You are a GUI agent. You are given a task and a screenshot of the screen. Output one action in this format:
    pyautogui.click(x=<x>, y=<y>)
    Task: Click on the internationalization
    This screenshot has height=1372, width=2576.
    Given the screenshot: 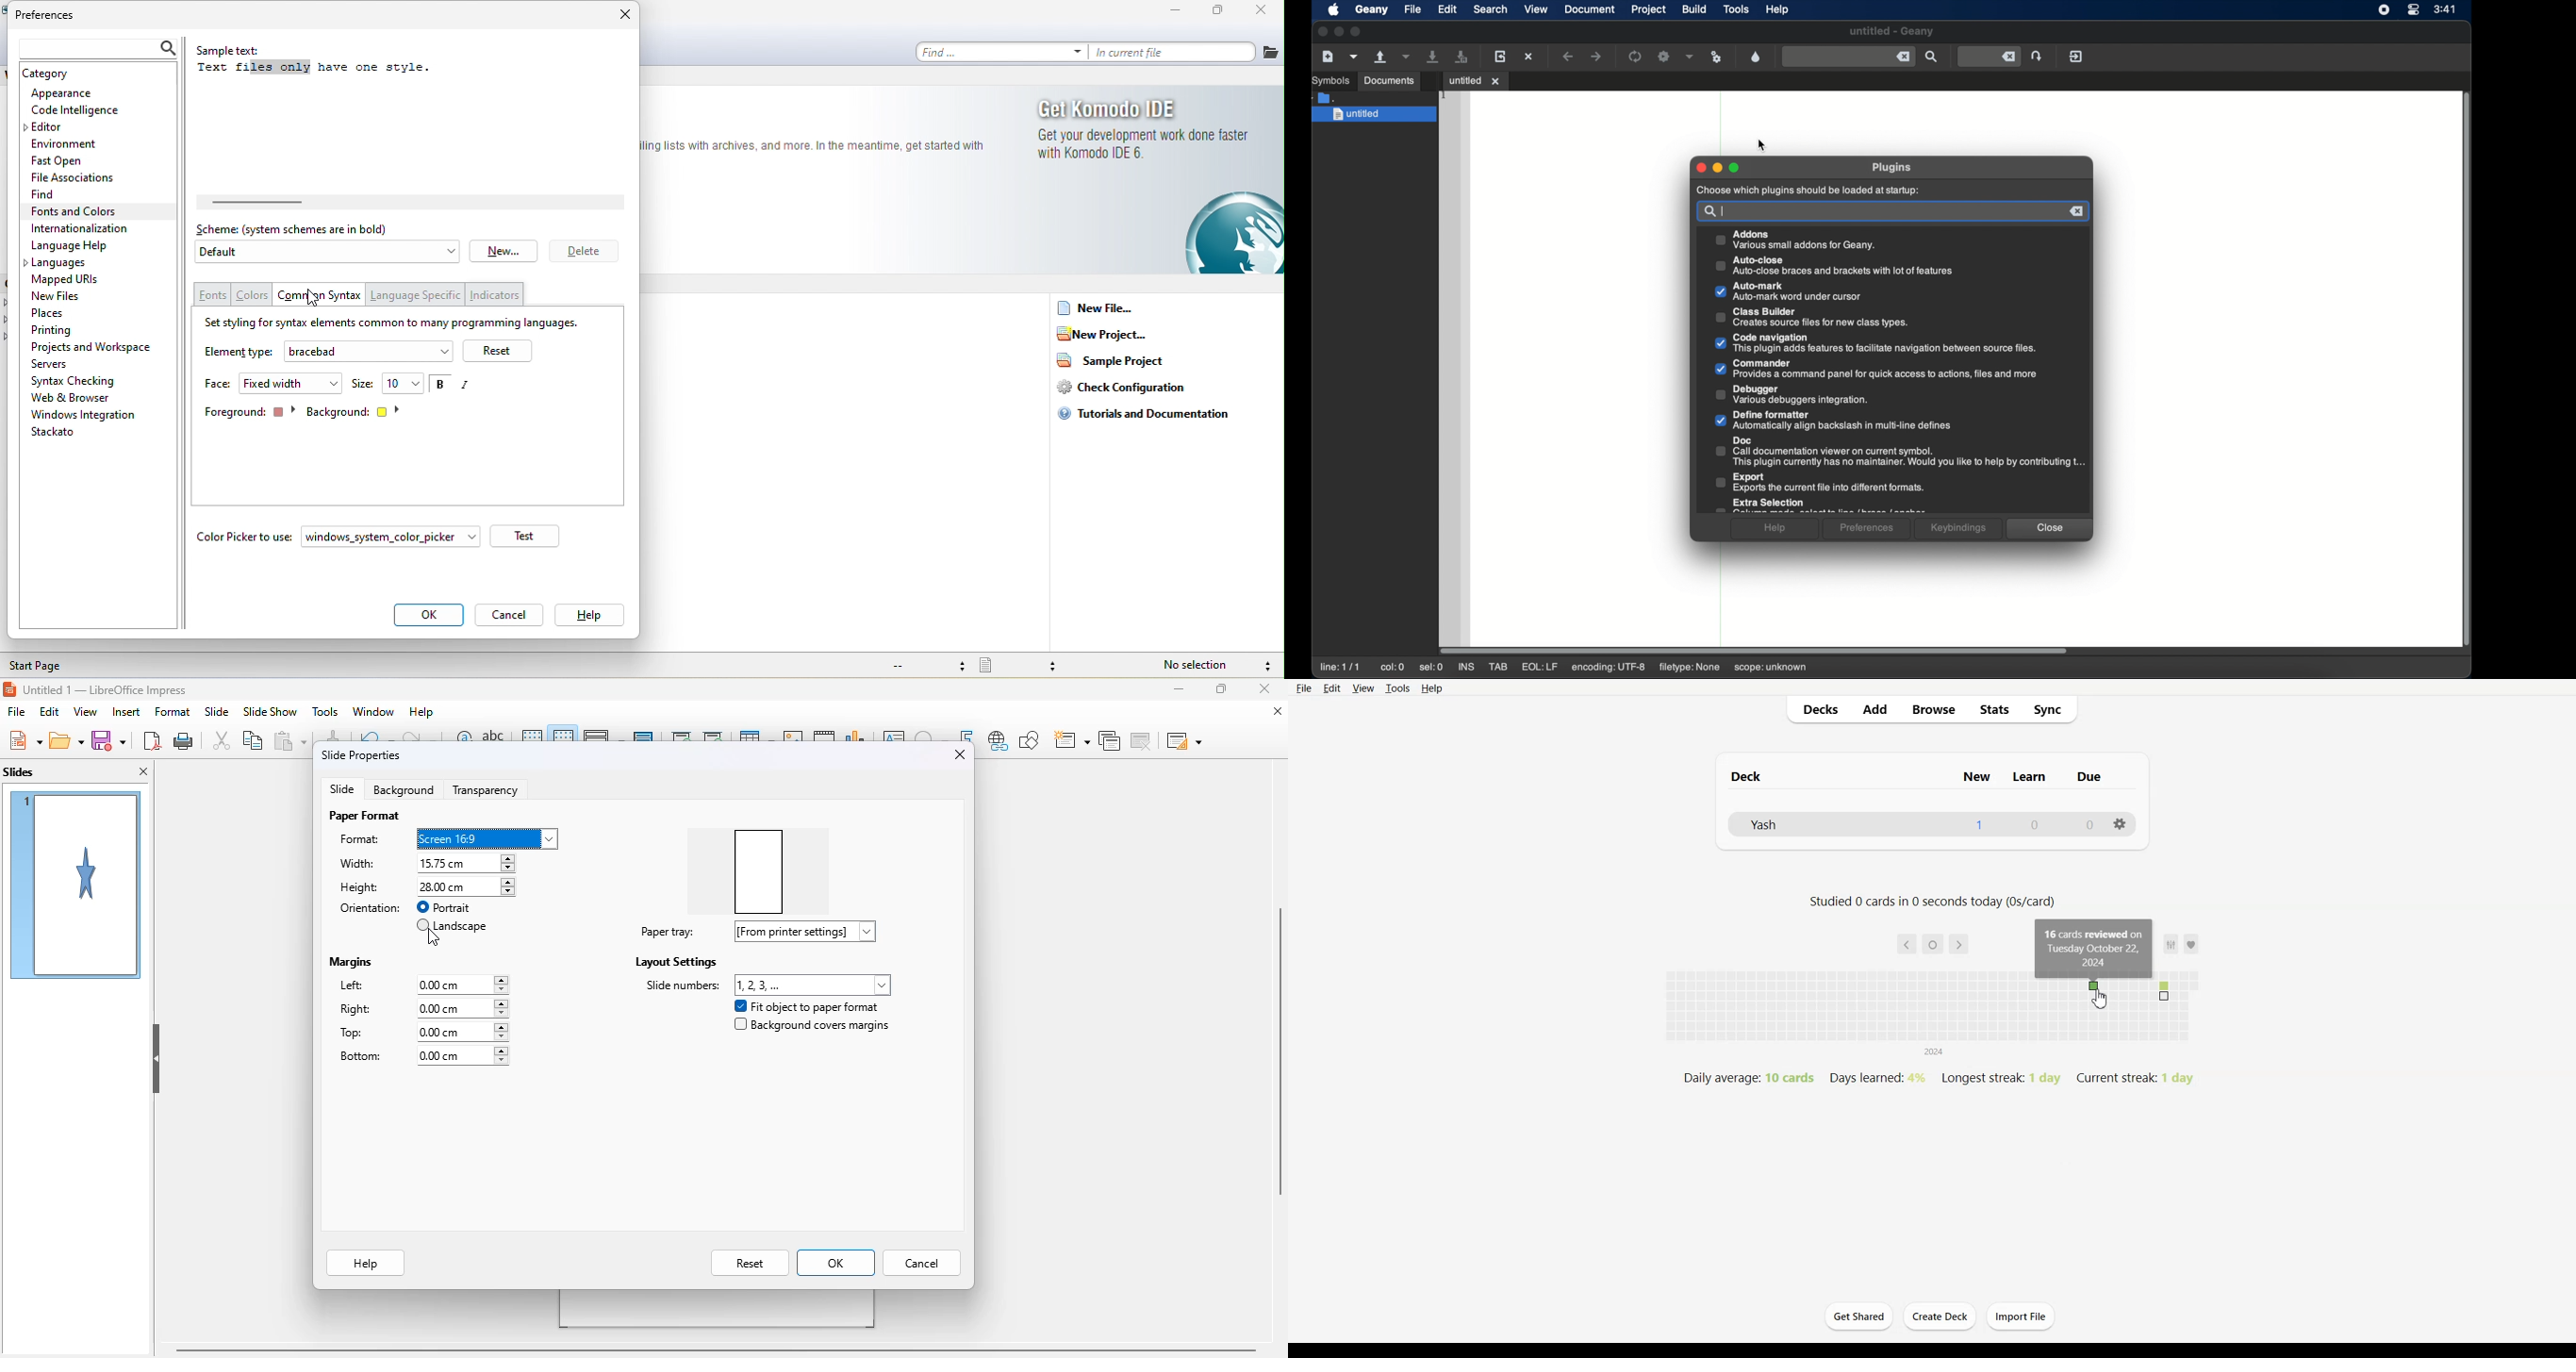 What is the action you would take?
    pyautogui.click(x=96, y=229)
    